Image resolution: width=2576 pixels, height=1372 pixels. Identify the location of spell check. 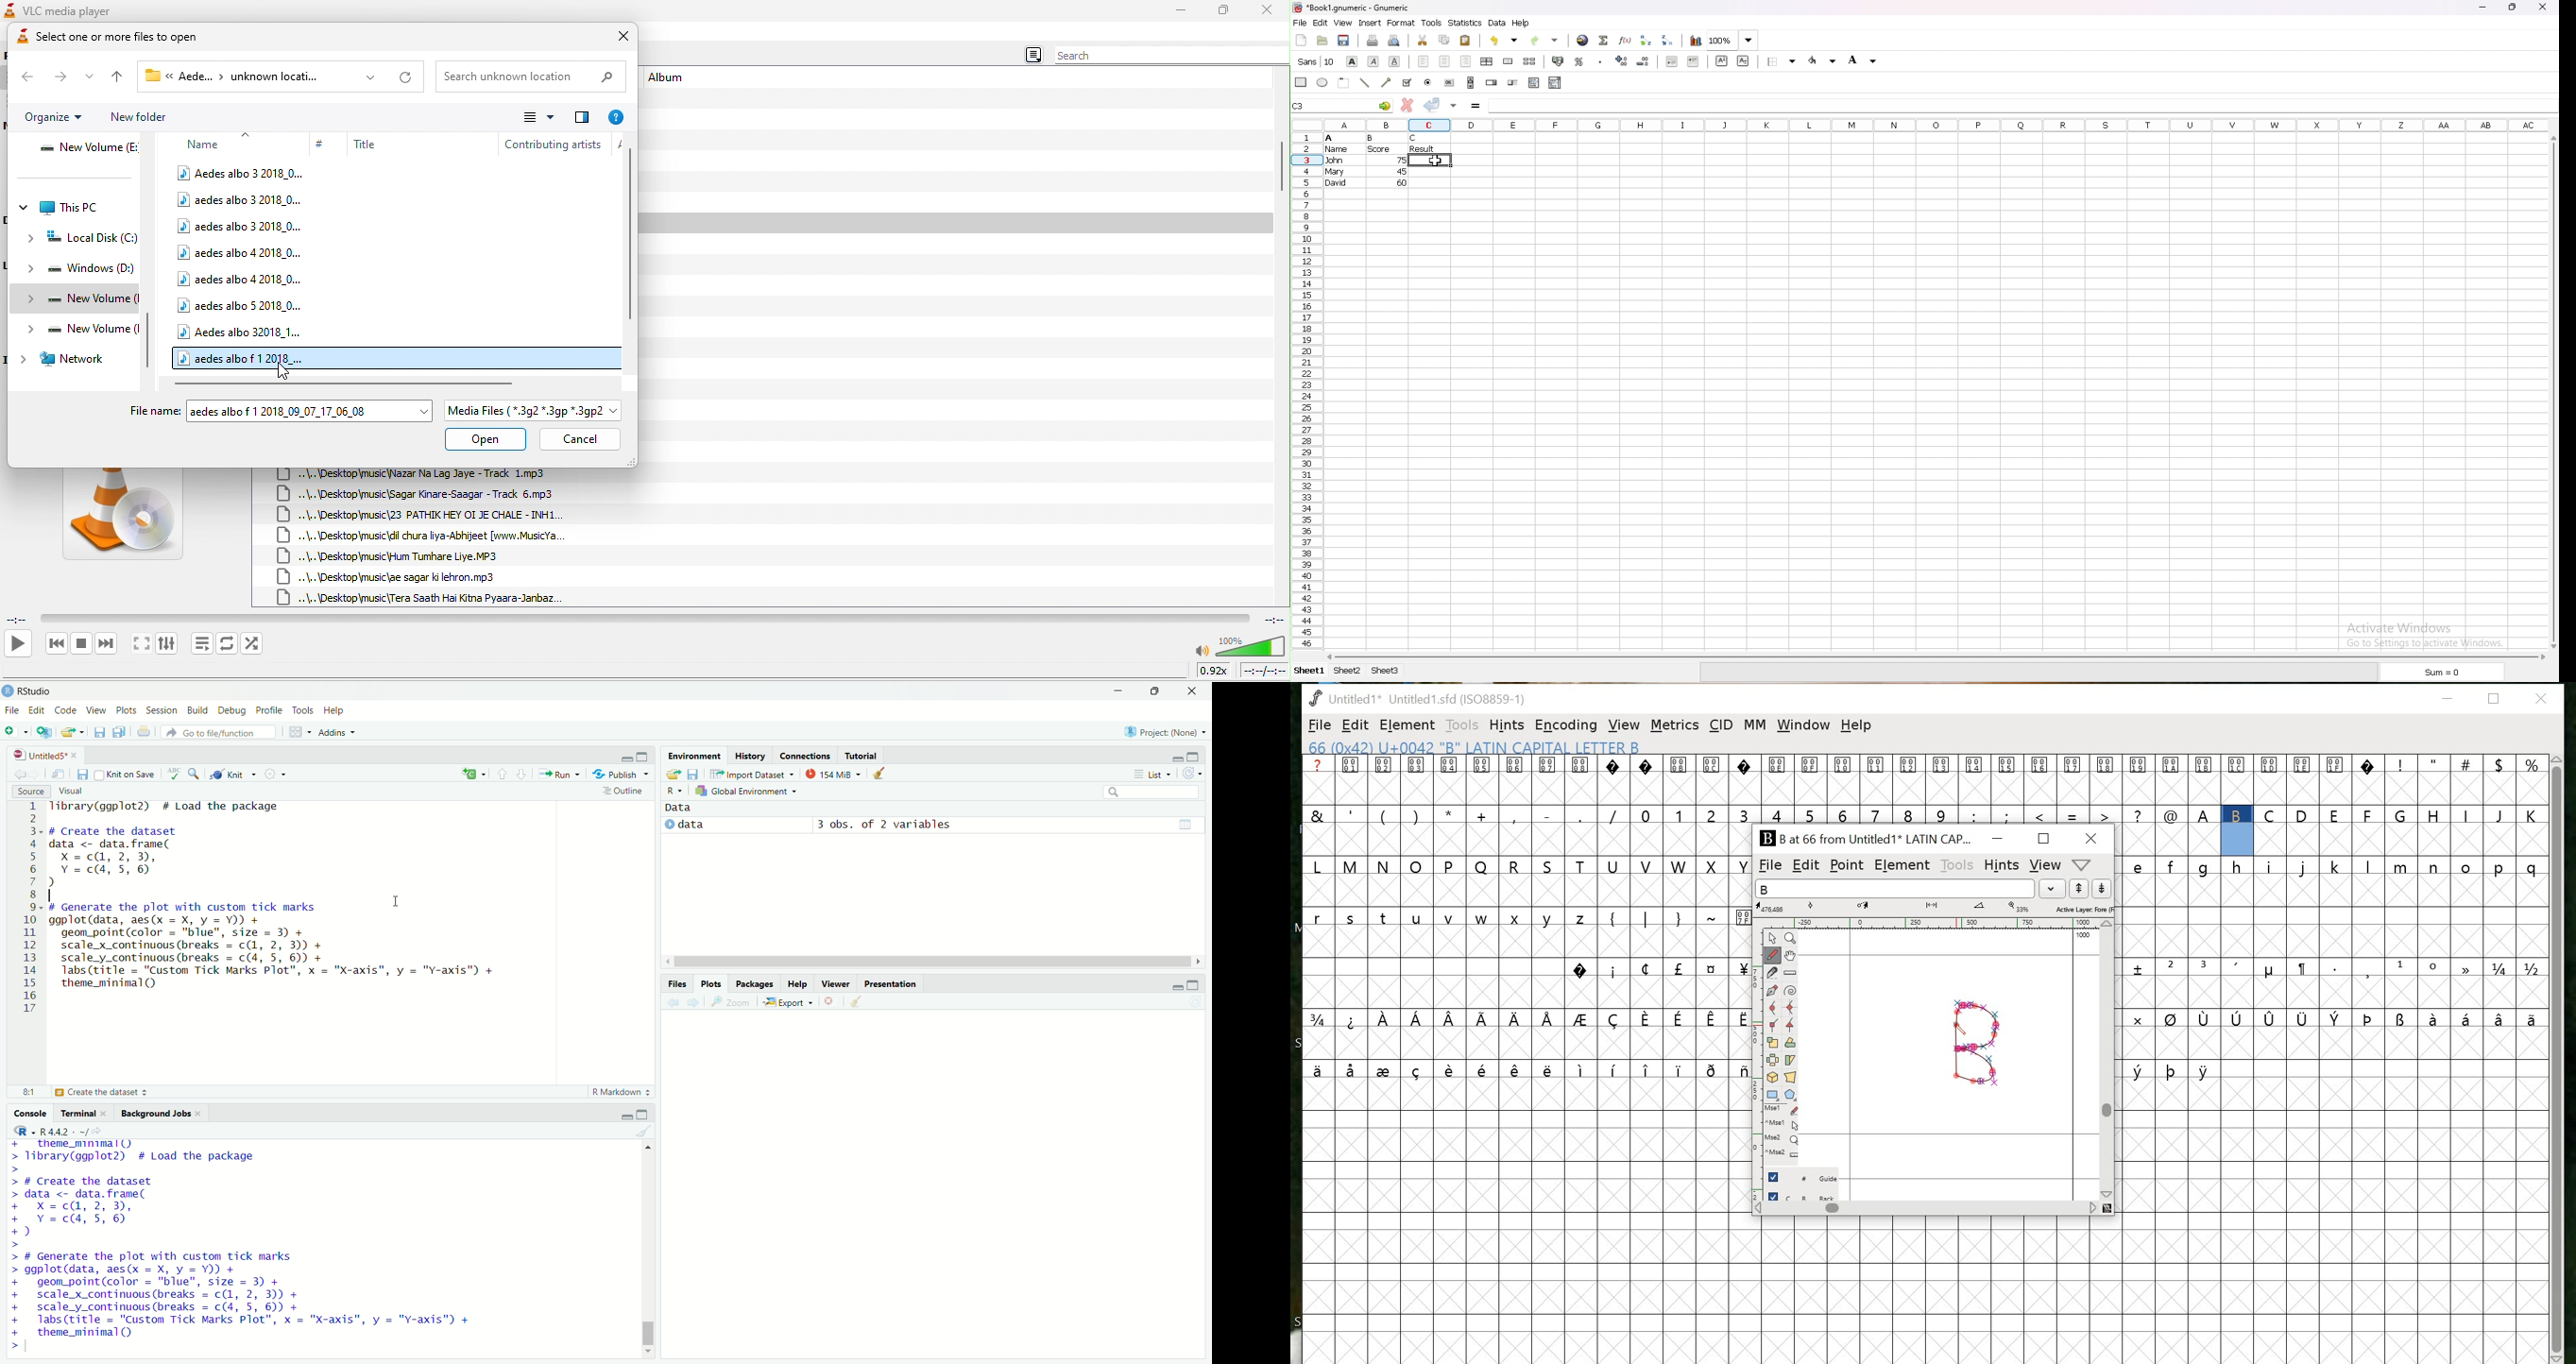
(176, 774).